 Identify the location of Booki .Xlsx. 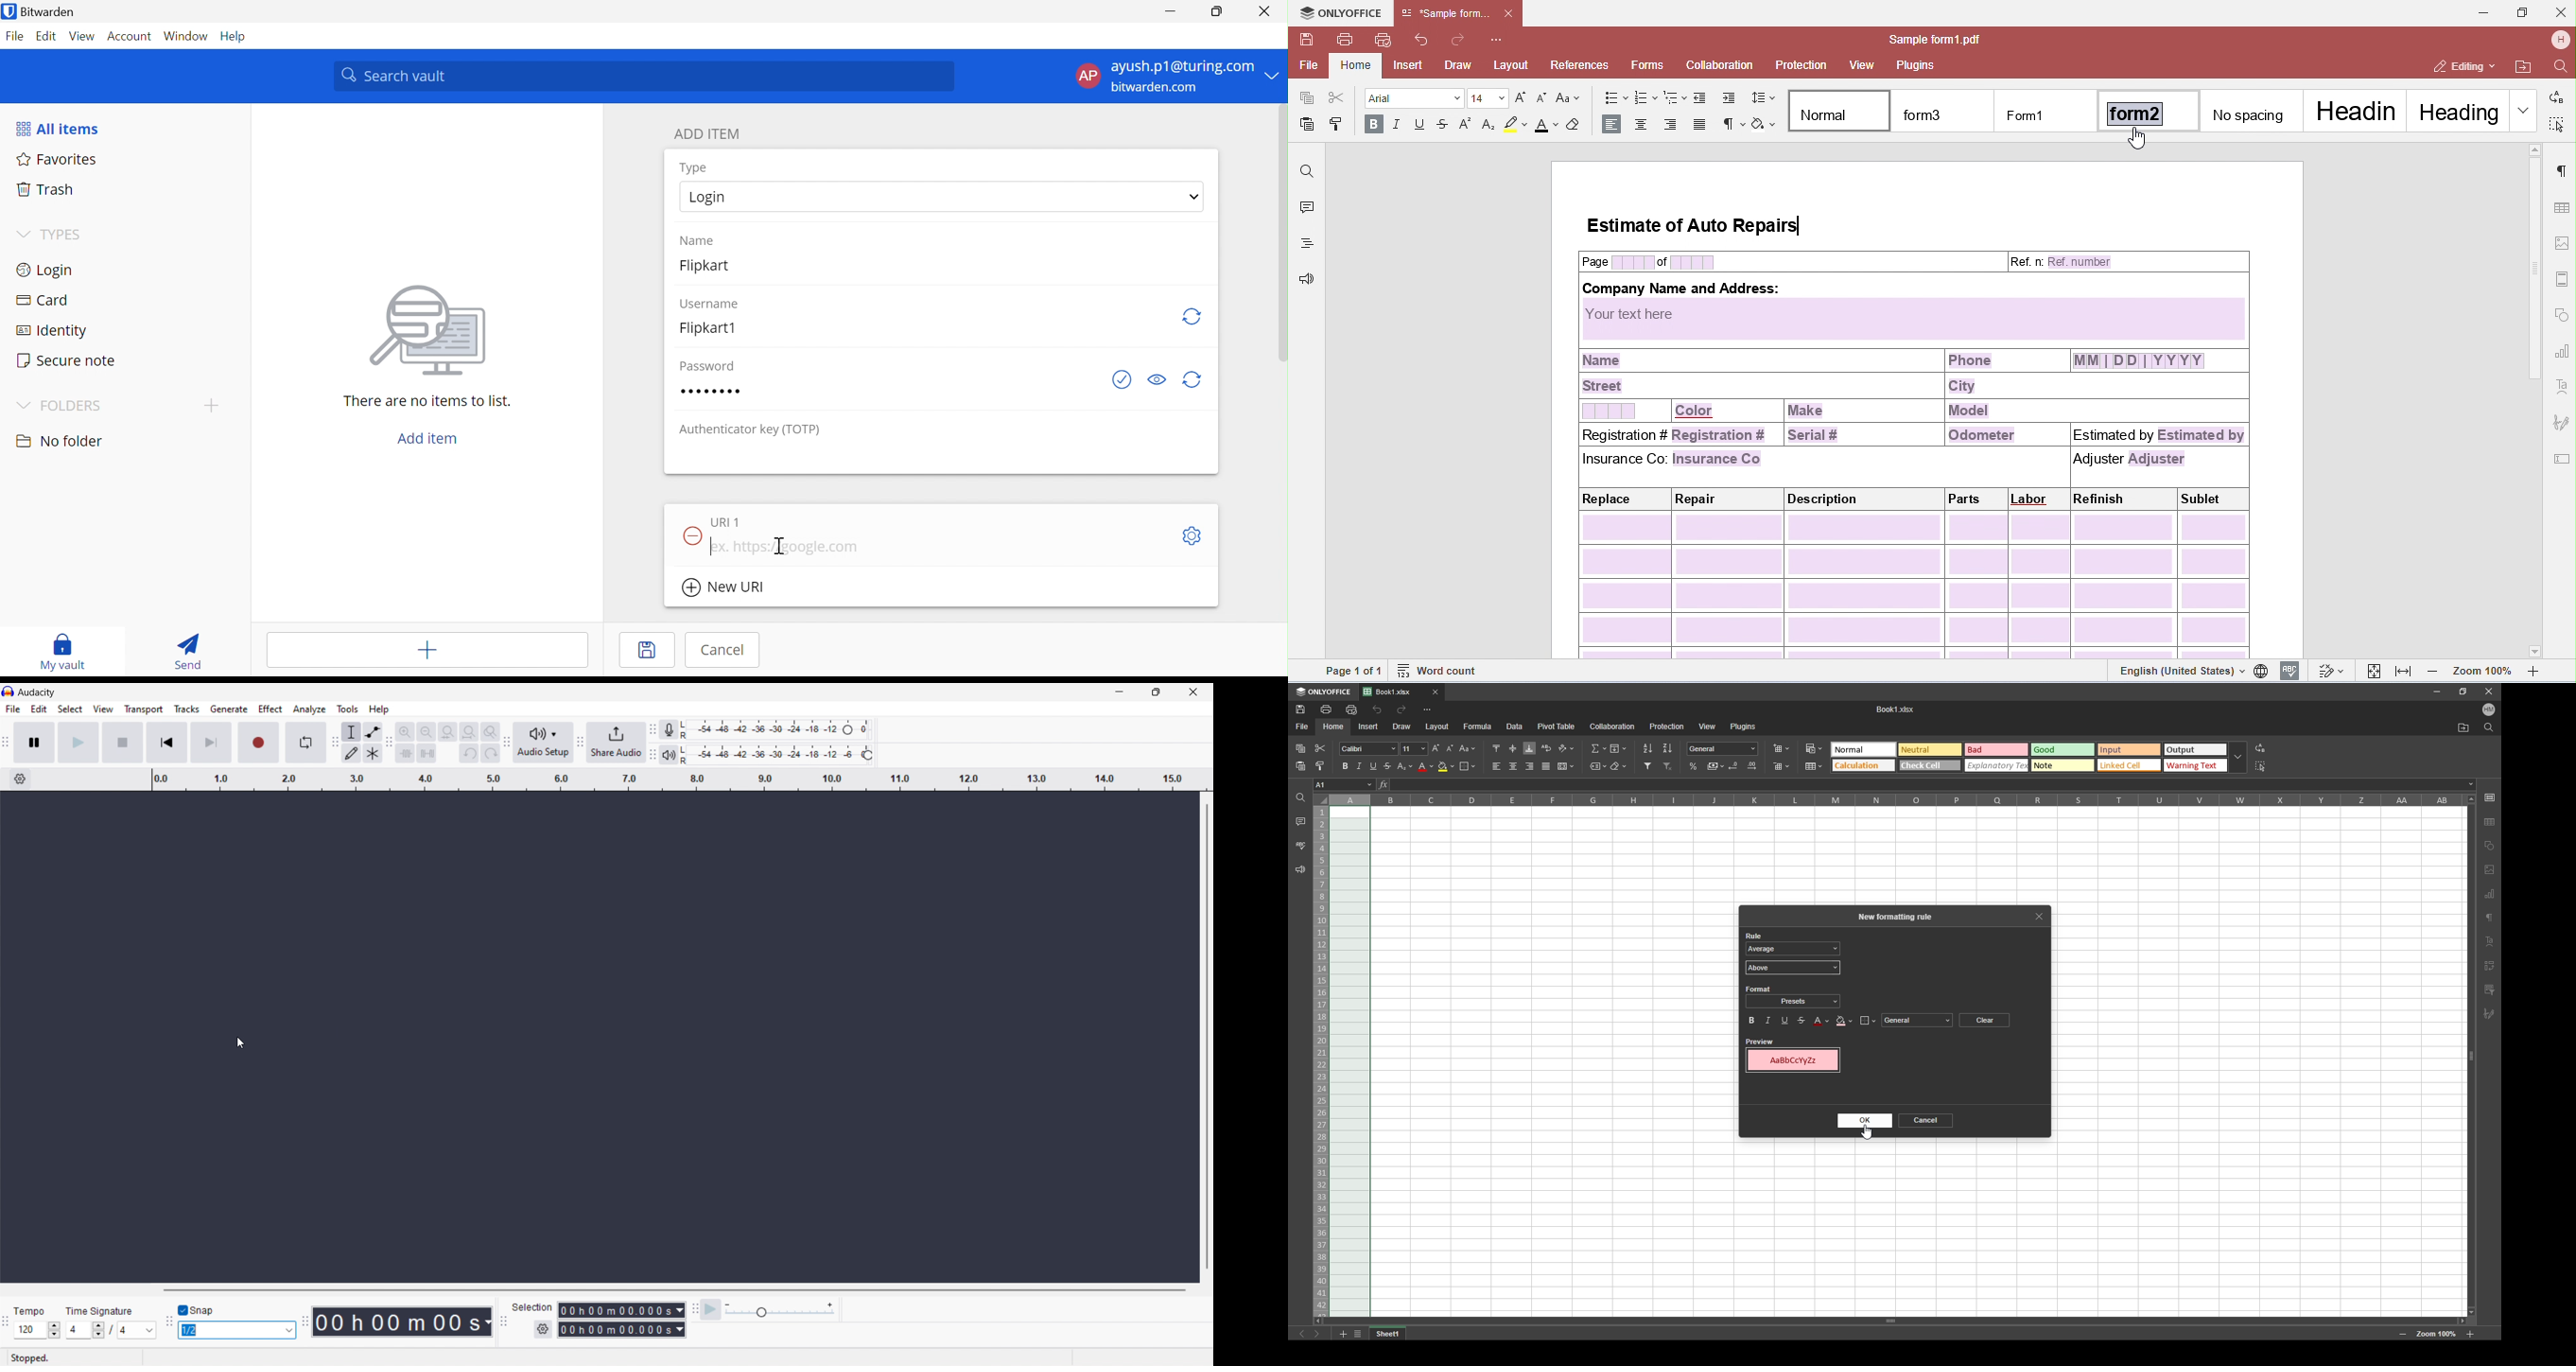
(1896, 709).